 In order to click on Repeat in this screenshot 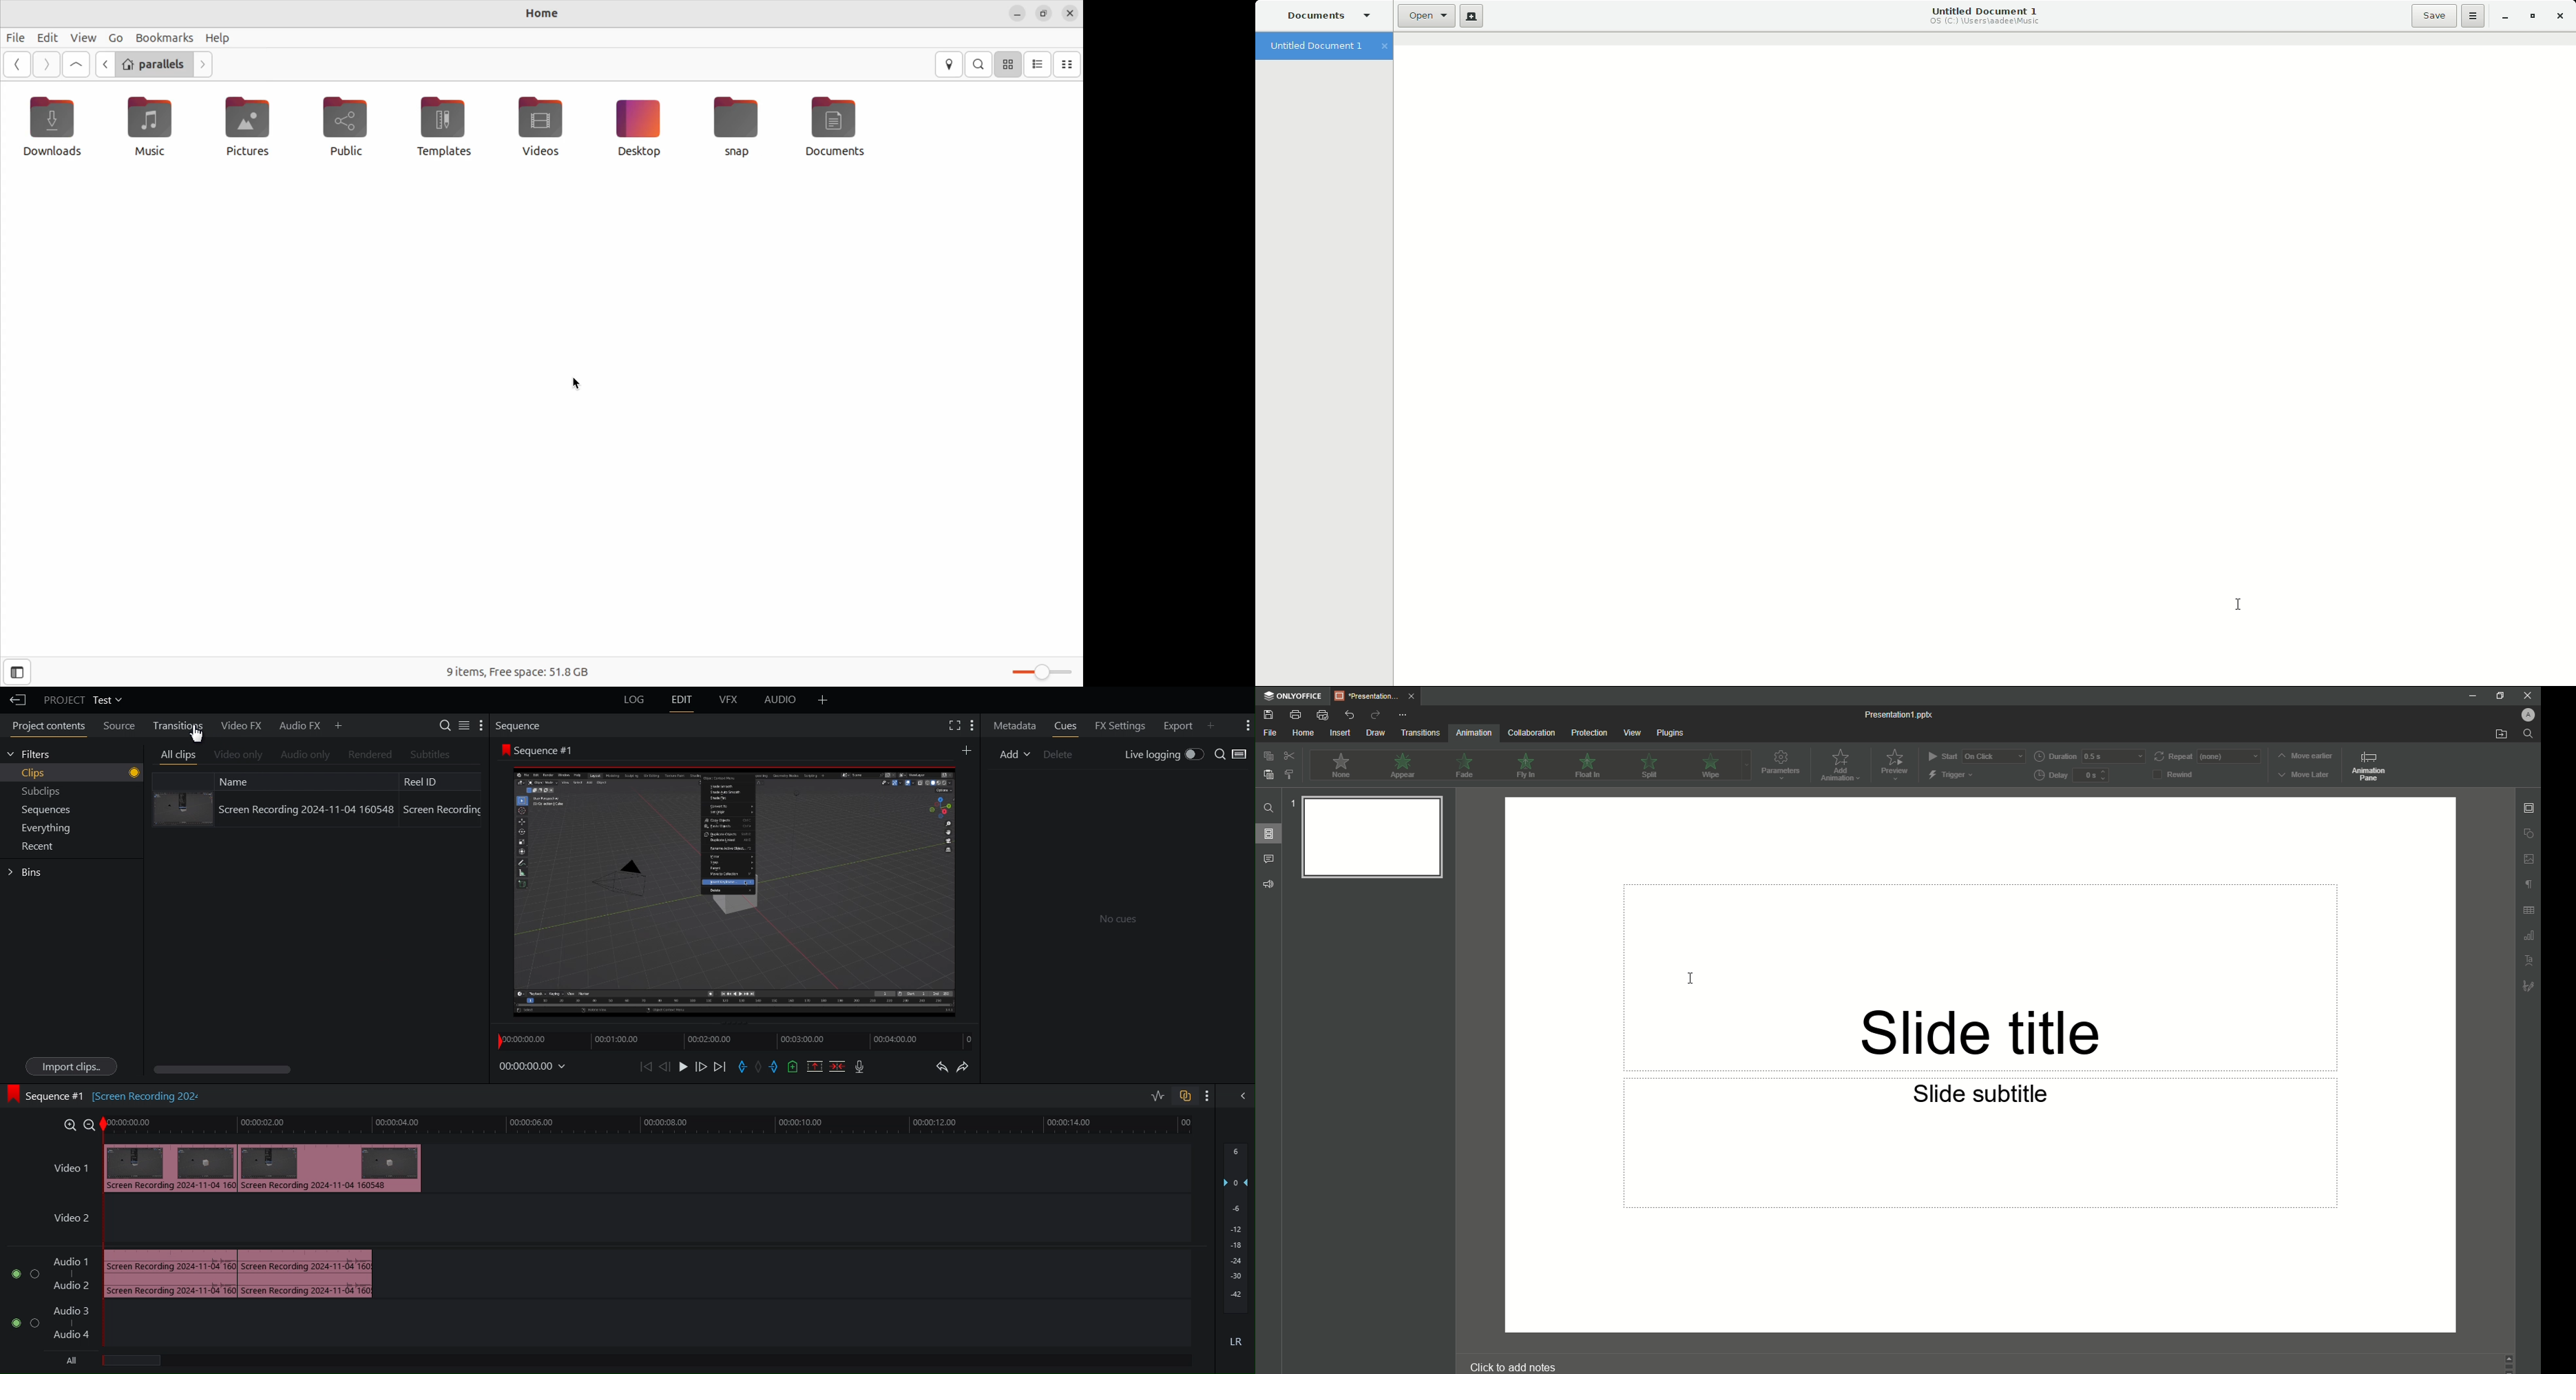, I will do `click(2209, 756)`.